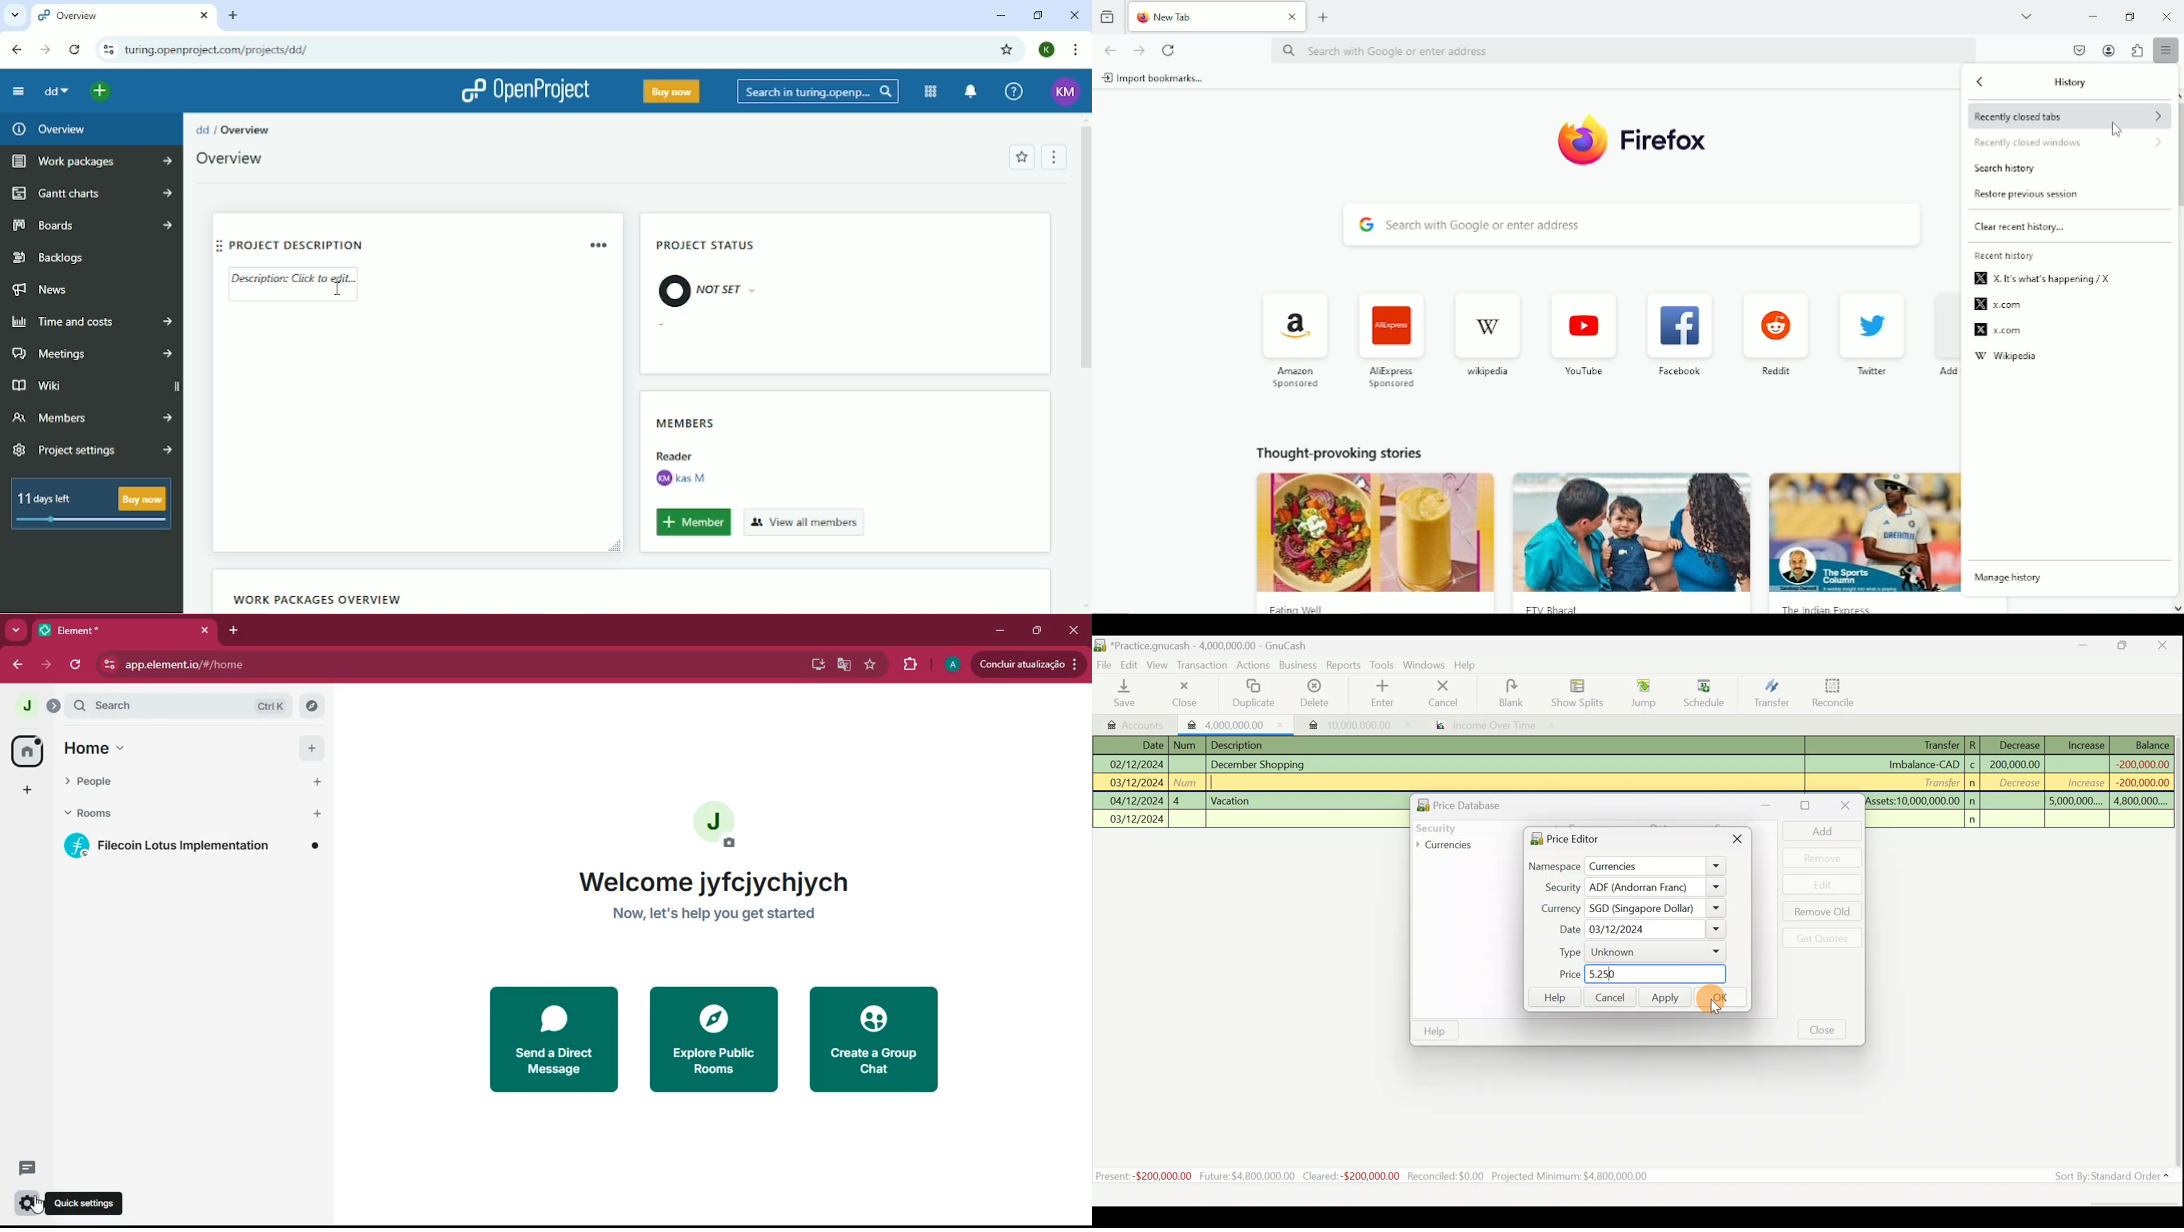 The image size is (2184, 1232). Describe the element at coordinates (708, 821) in the screenshot. I see `profile picture` at that location.